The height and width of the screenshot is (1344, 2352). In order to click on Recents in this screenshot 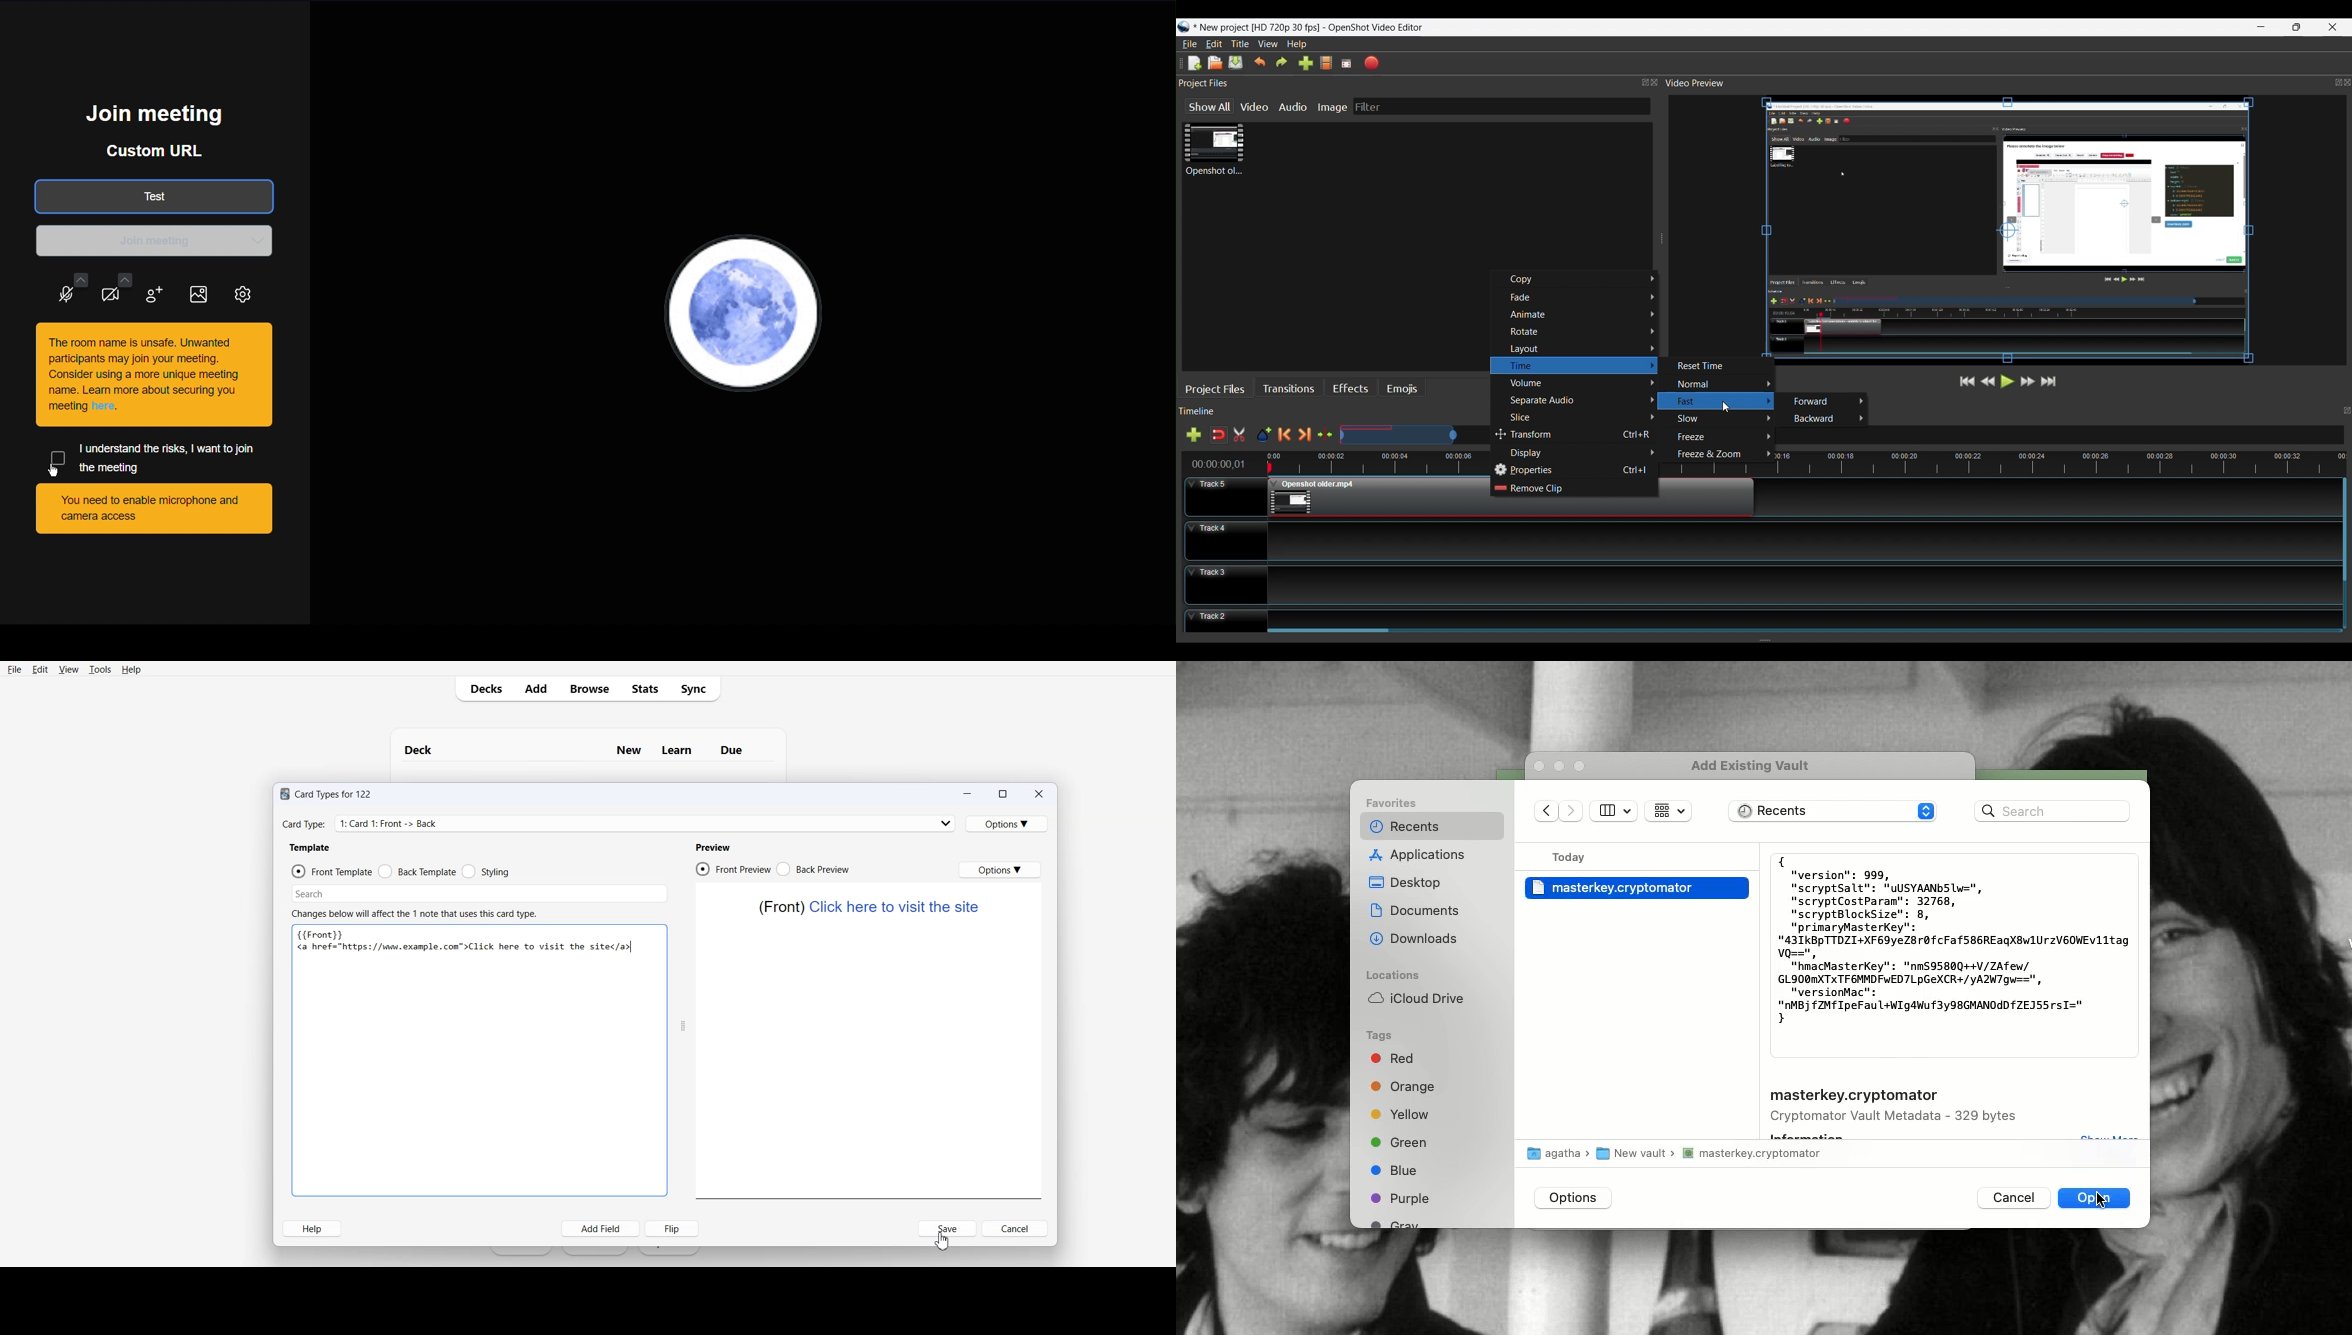, I will do `click(1834, 813)`.